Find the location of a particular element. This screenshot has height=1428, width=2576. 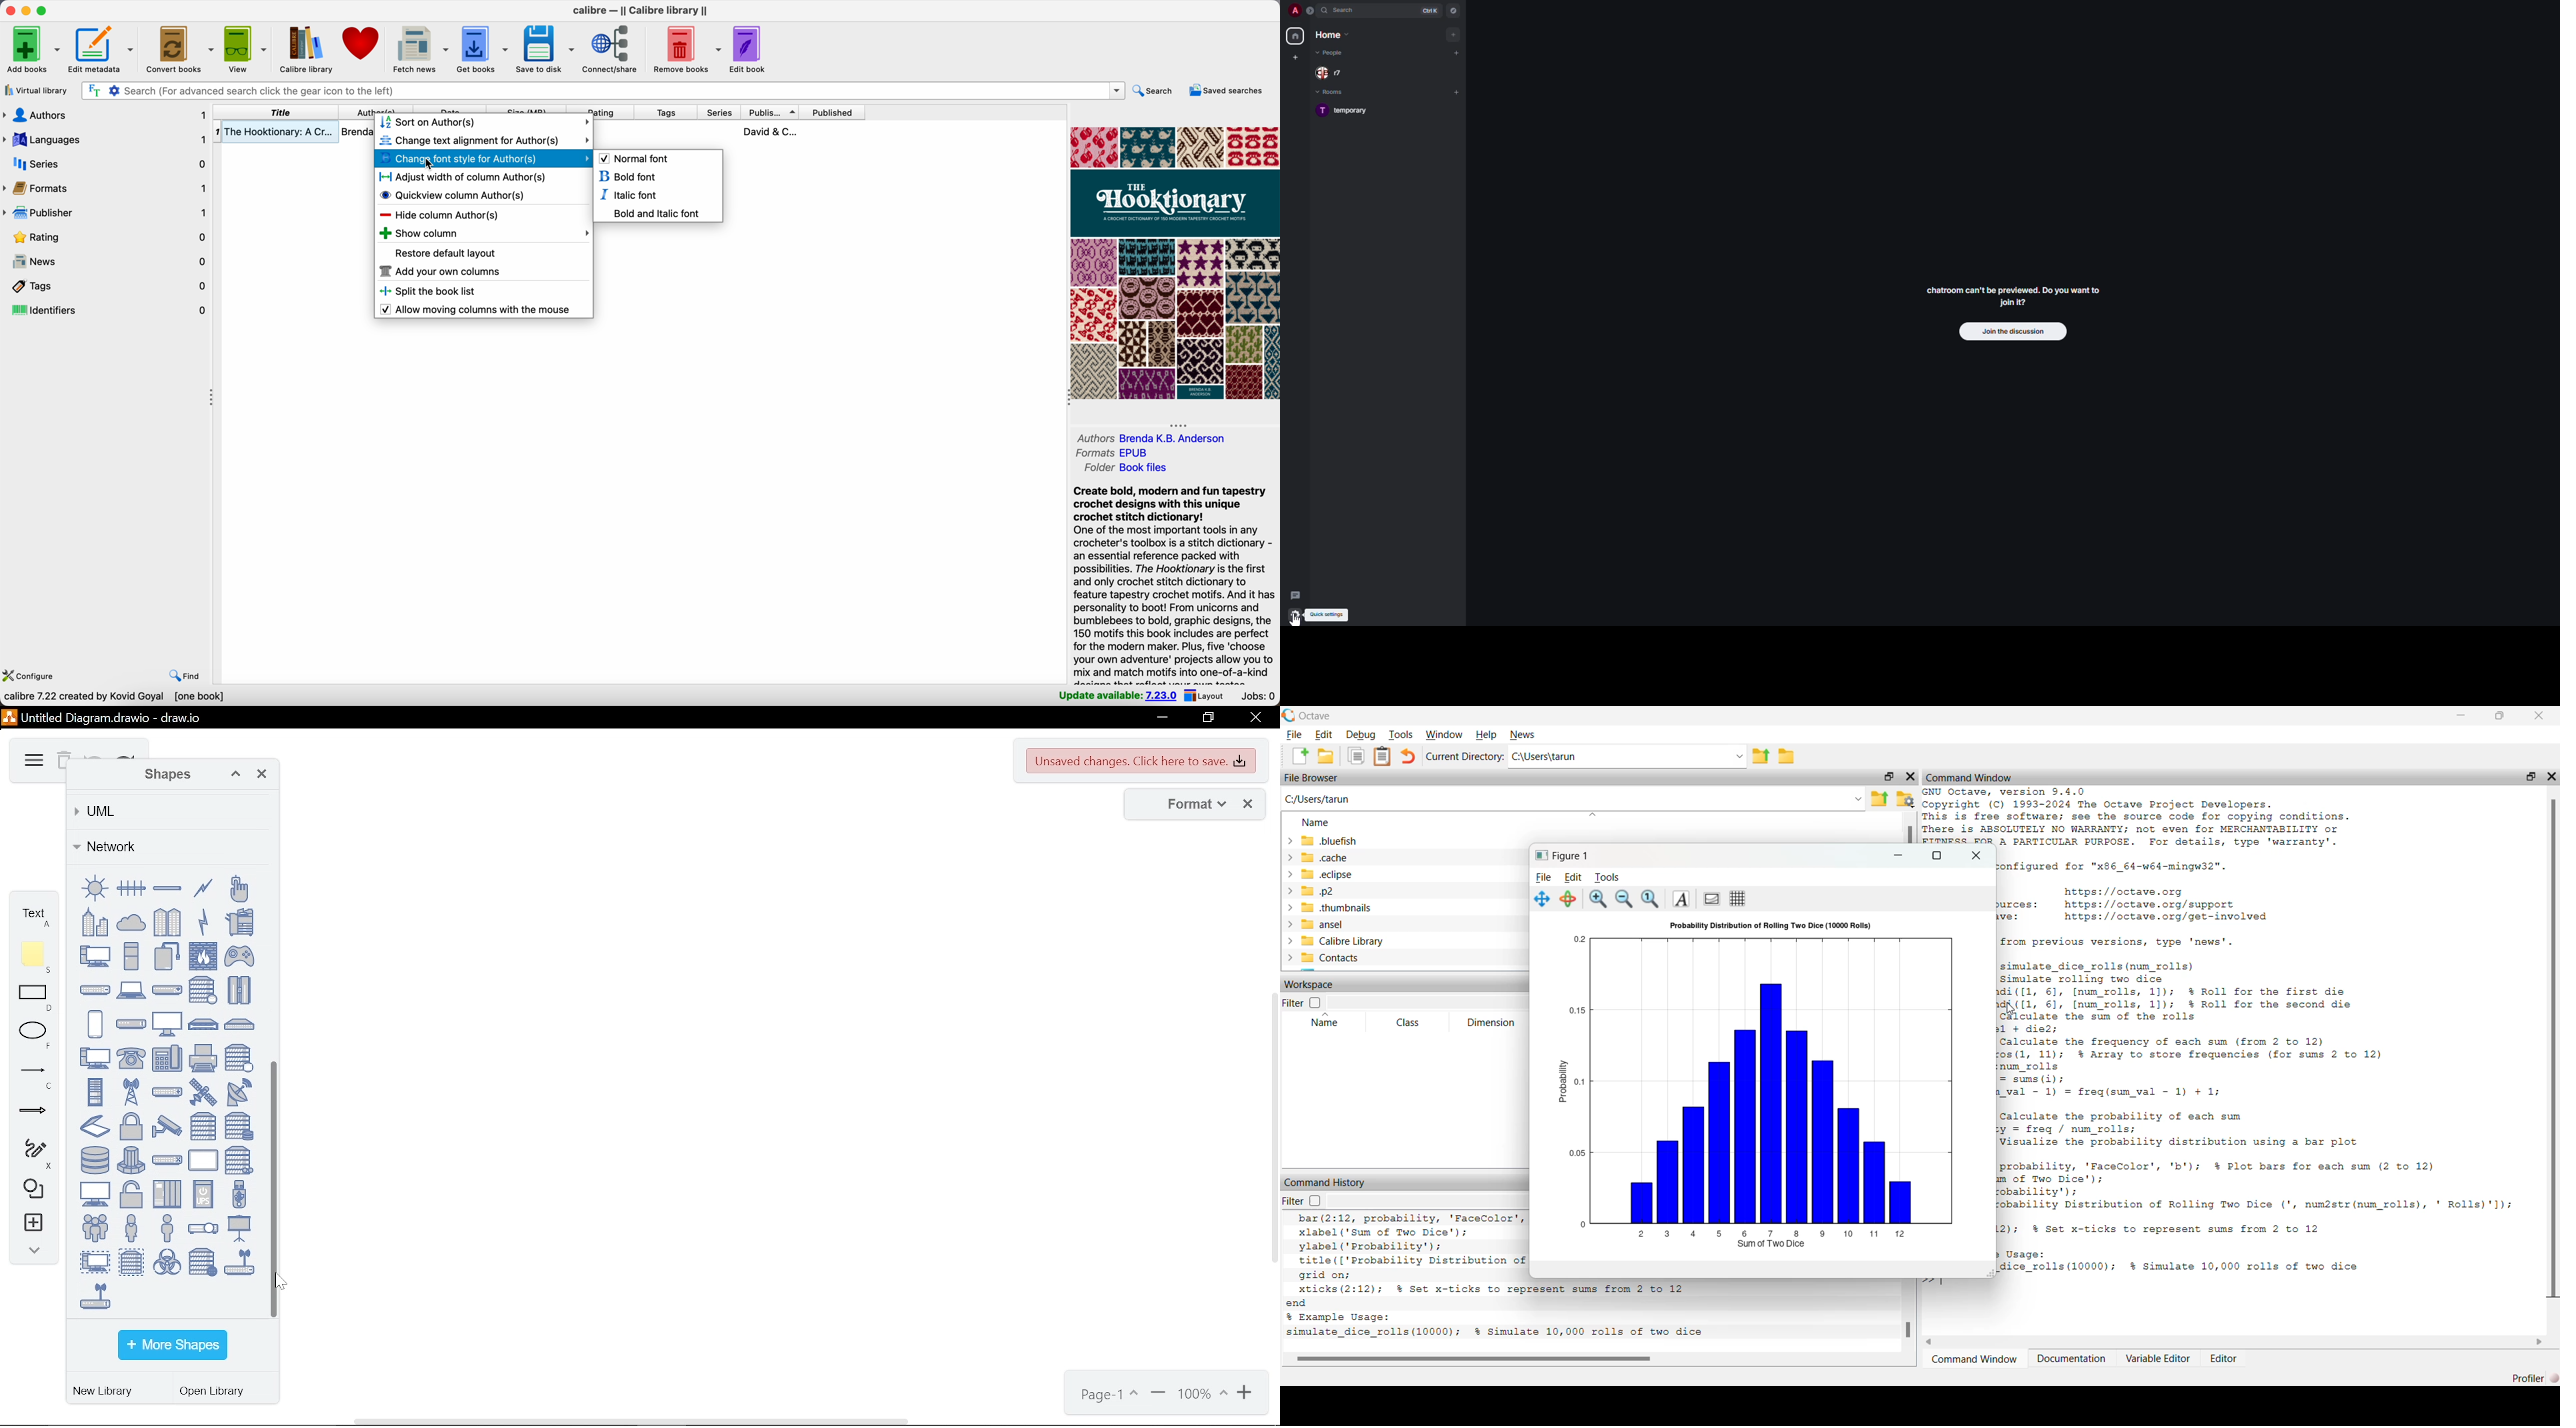

desktop PC is located at coordinates (131, 955).